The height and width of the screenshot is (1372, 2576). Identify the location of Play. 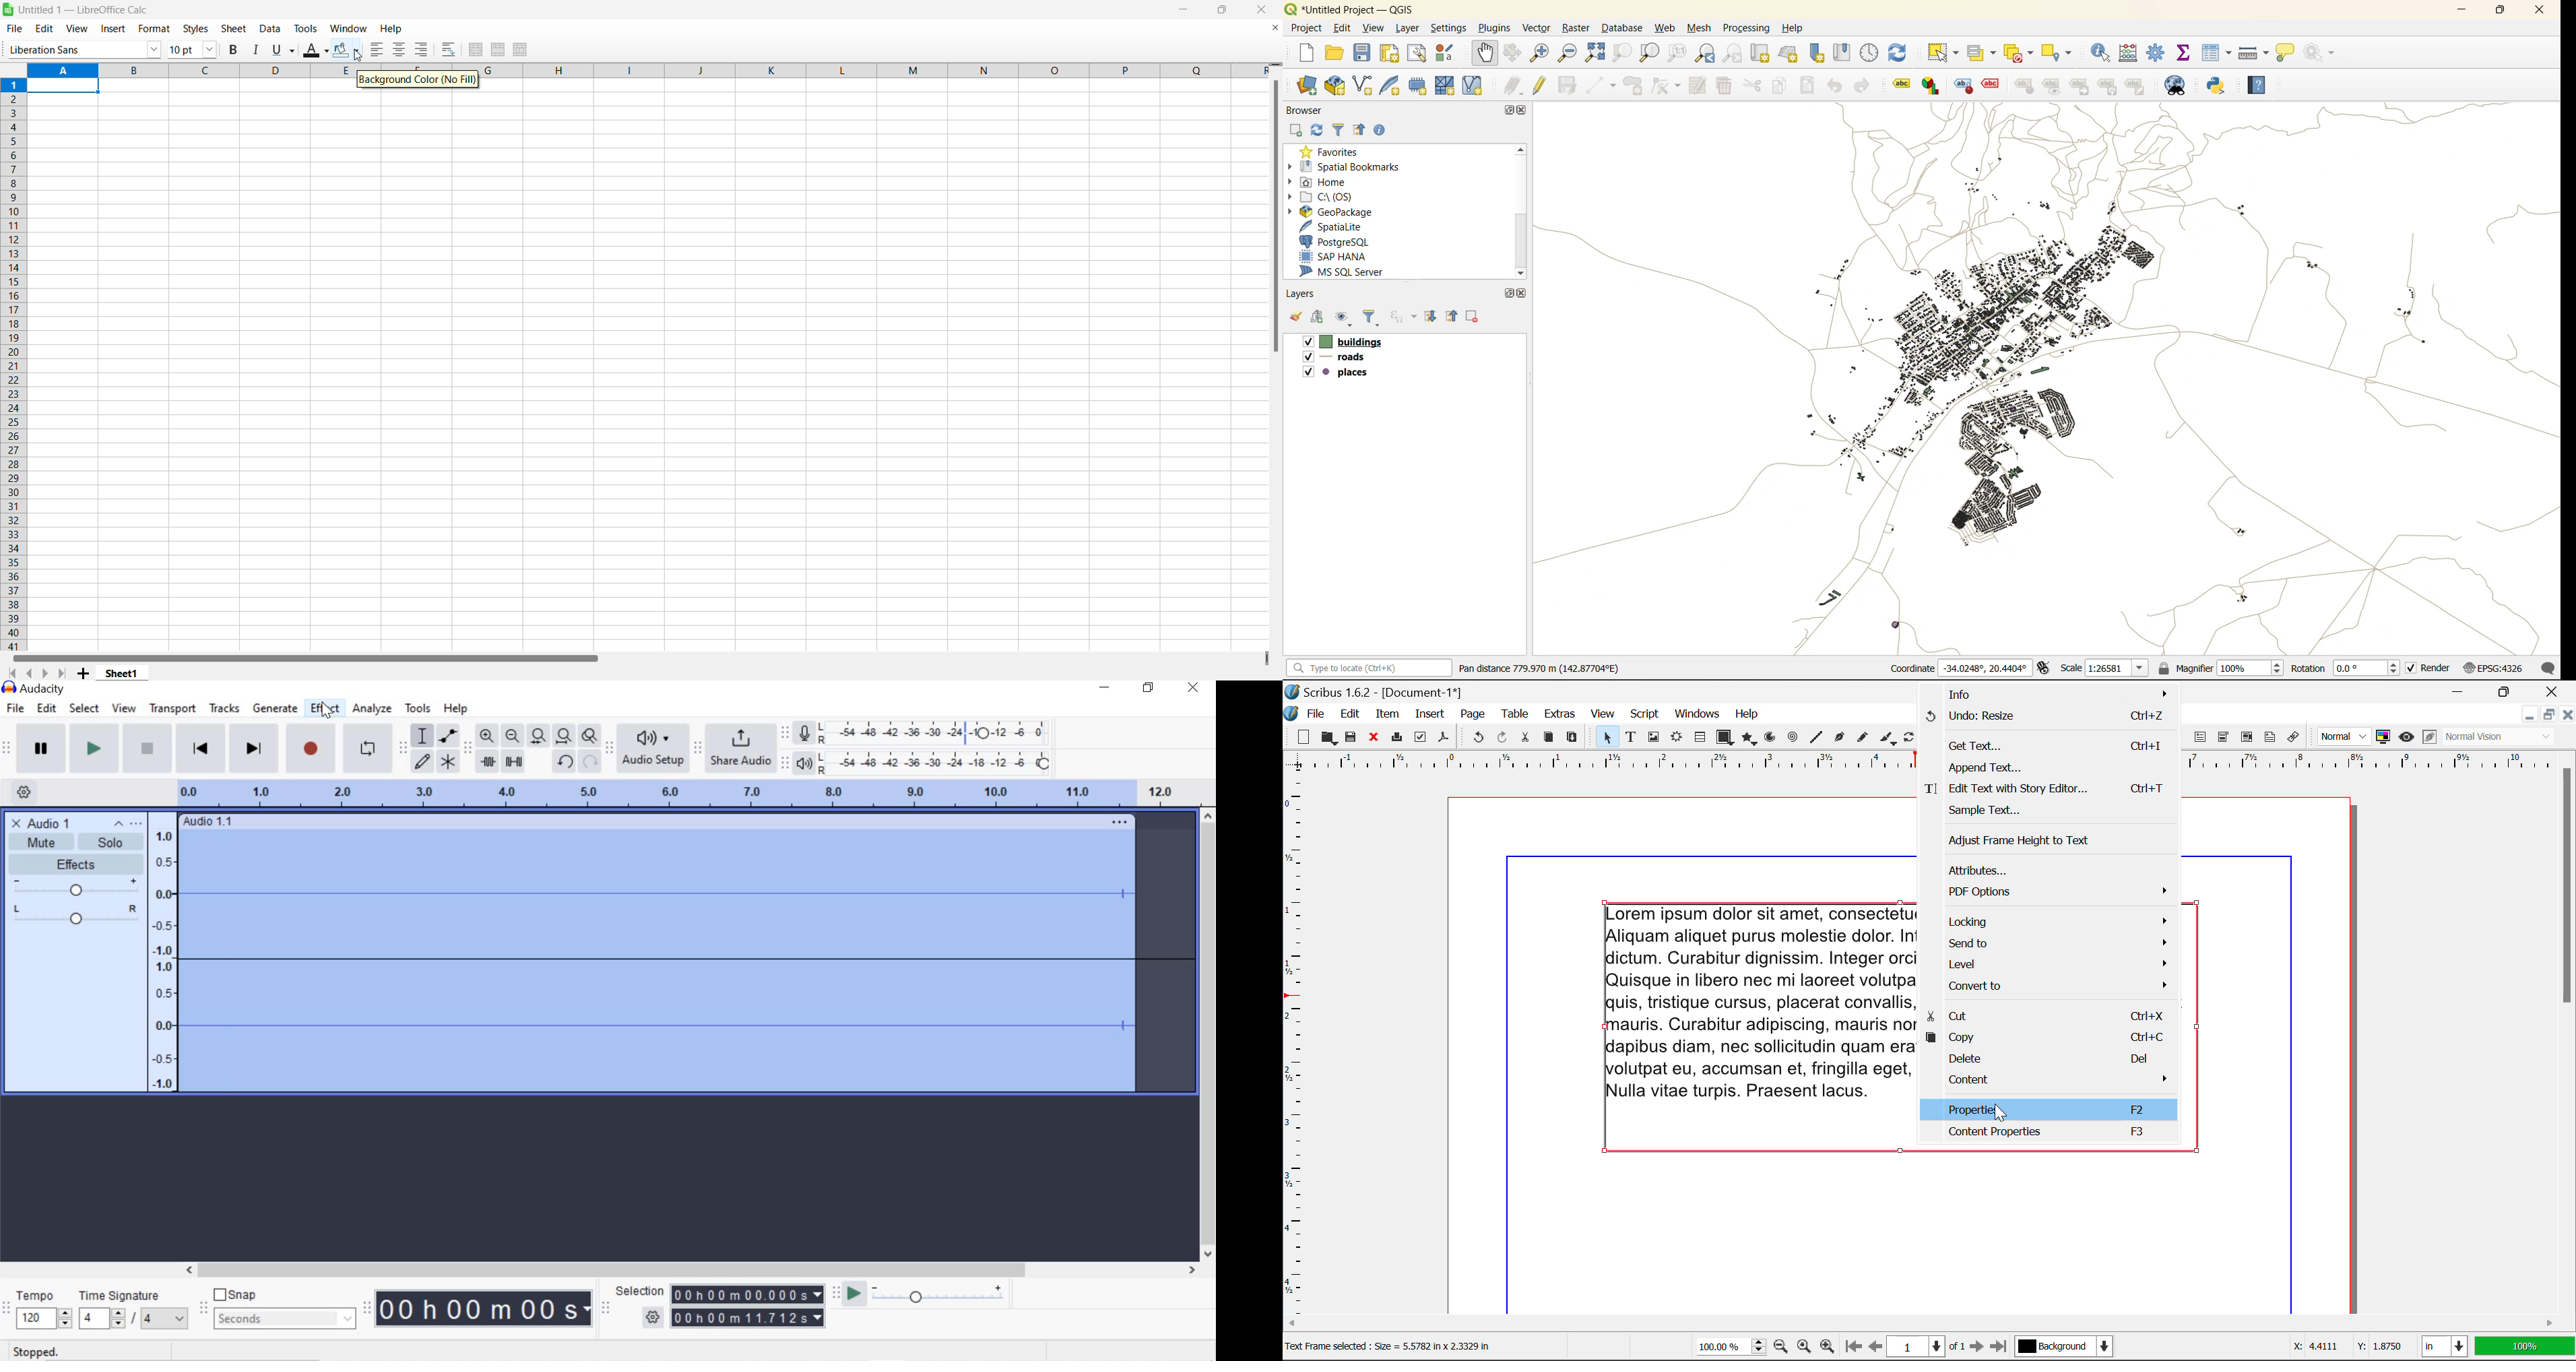
(94, 750).